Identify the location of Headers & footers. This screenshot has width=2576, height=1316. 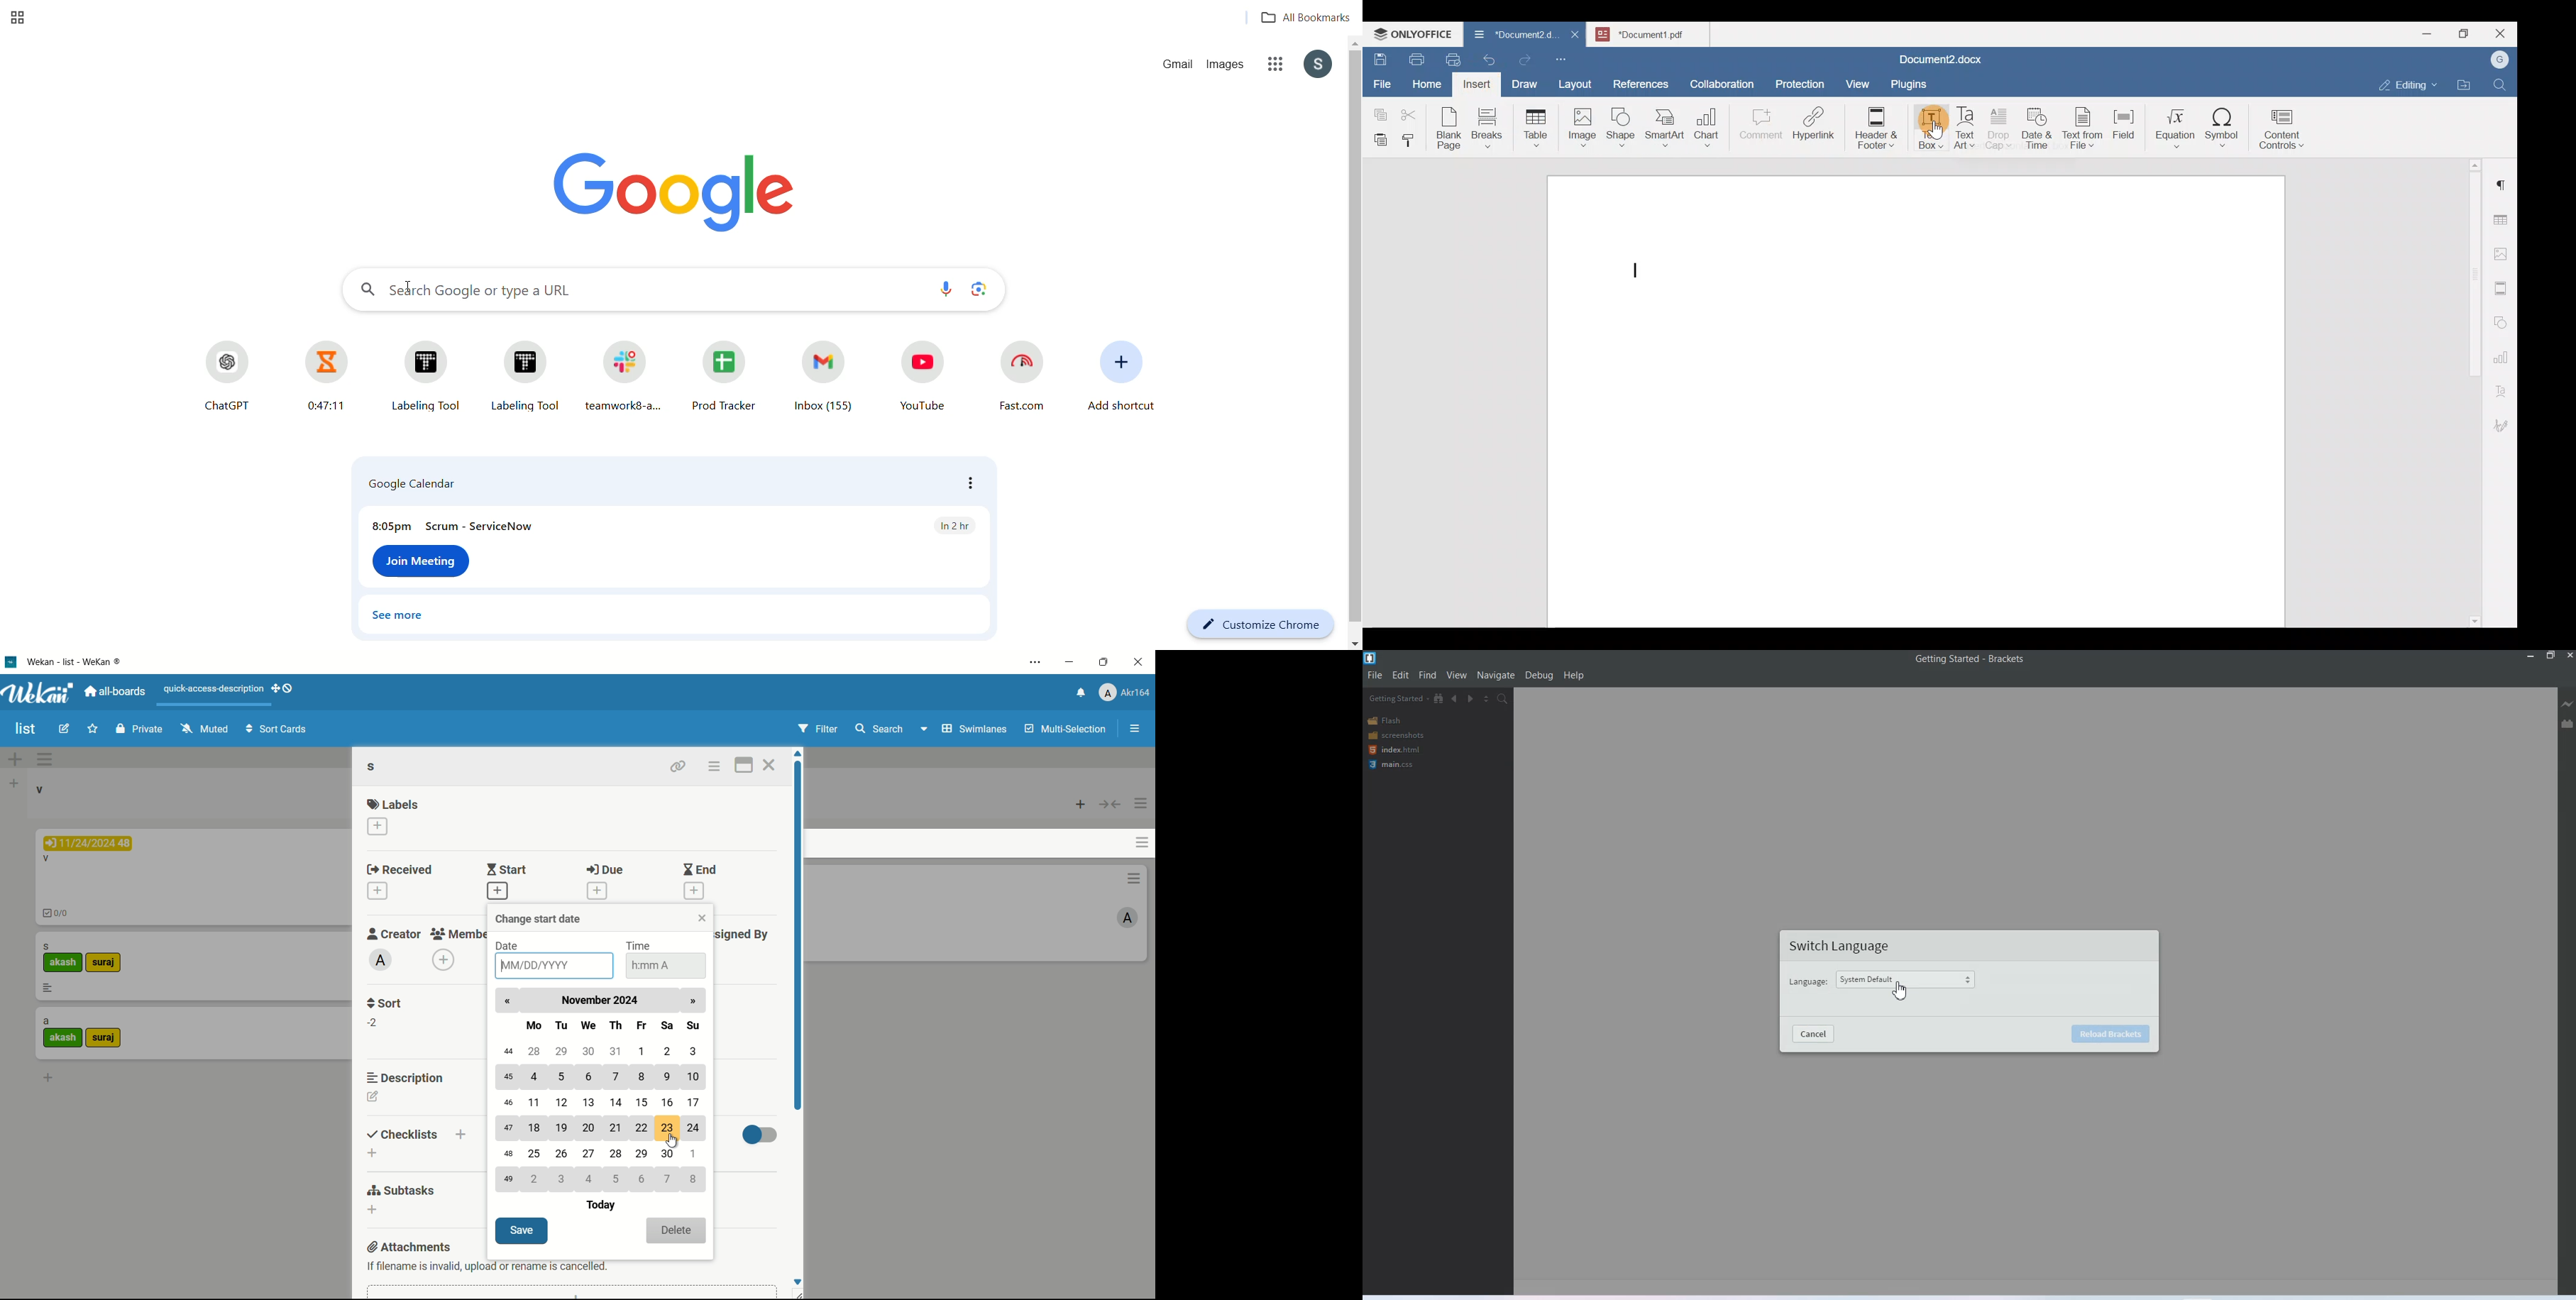
(2503, 285).